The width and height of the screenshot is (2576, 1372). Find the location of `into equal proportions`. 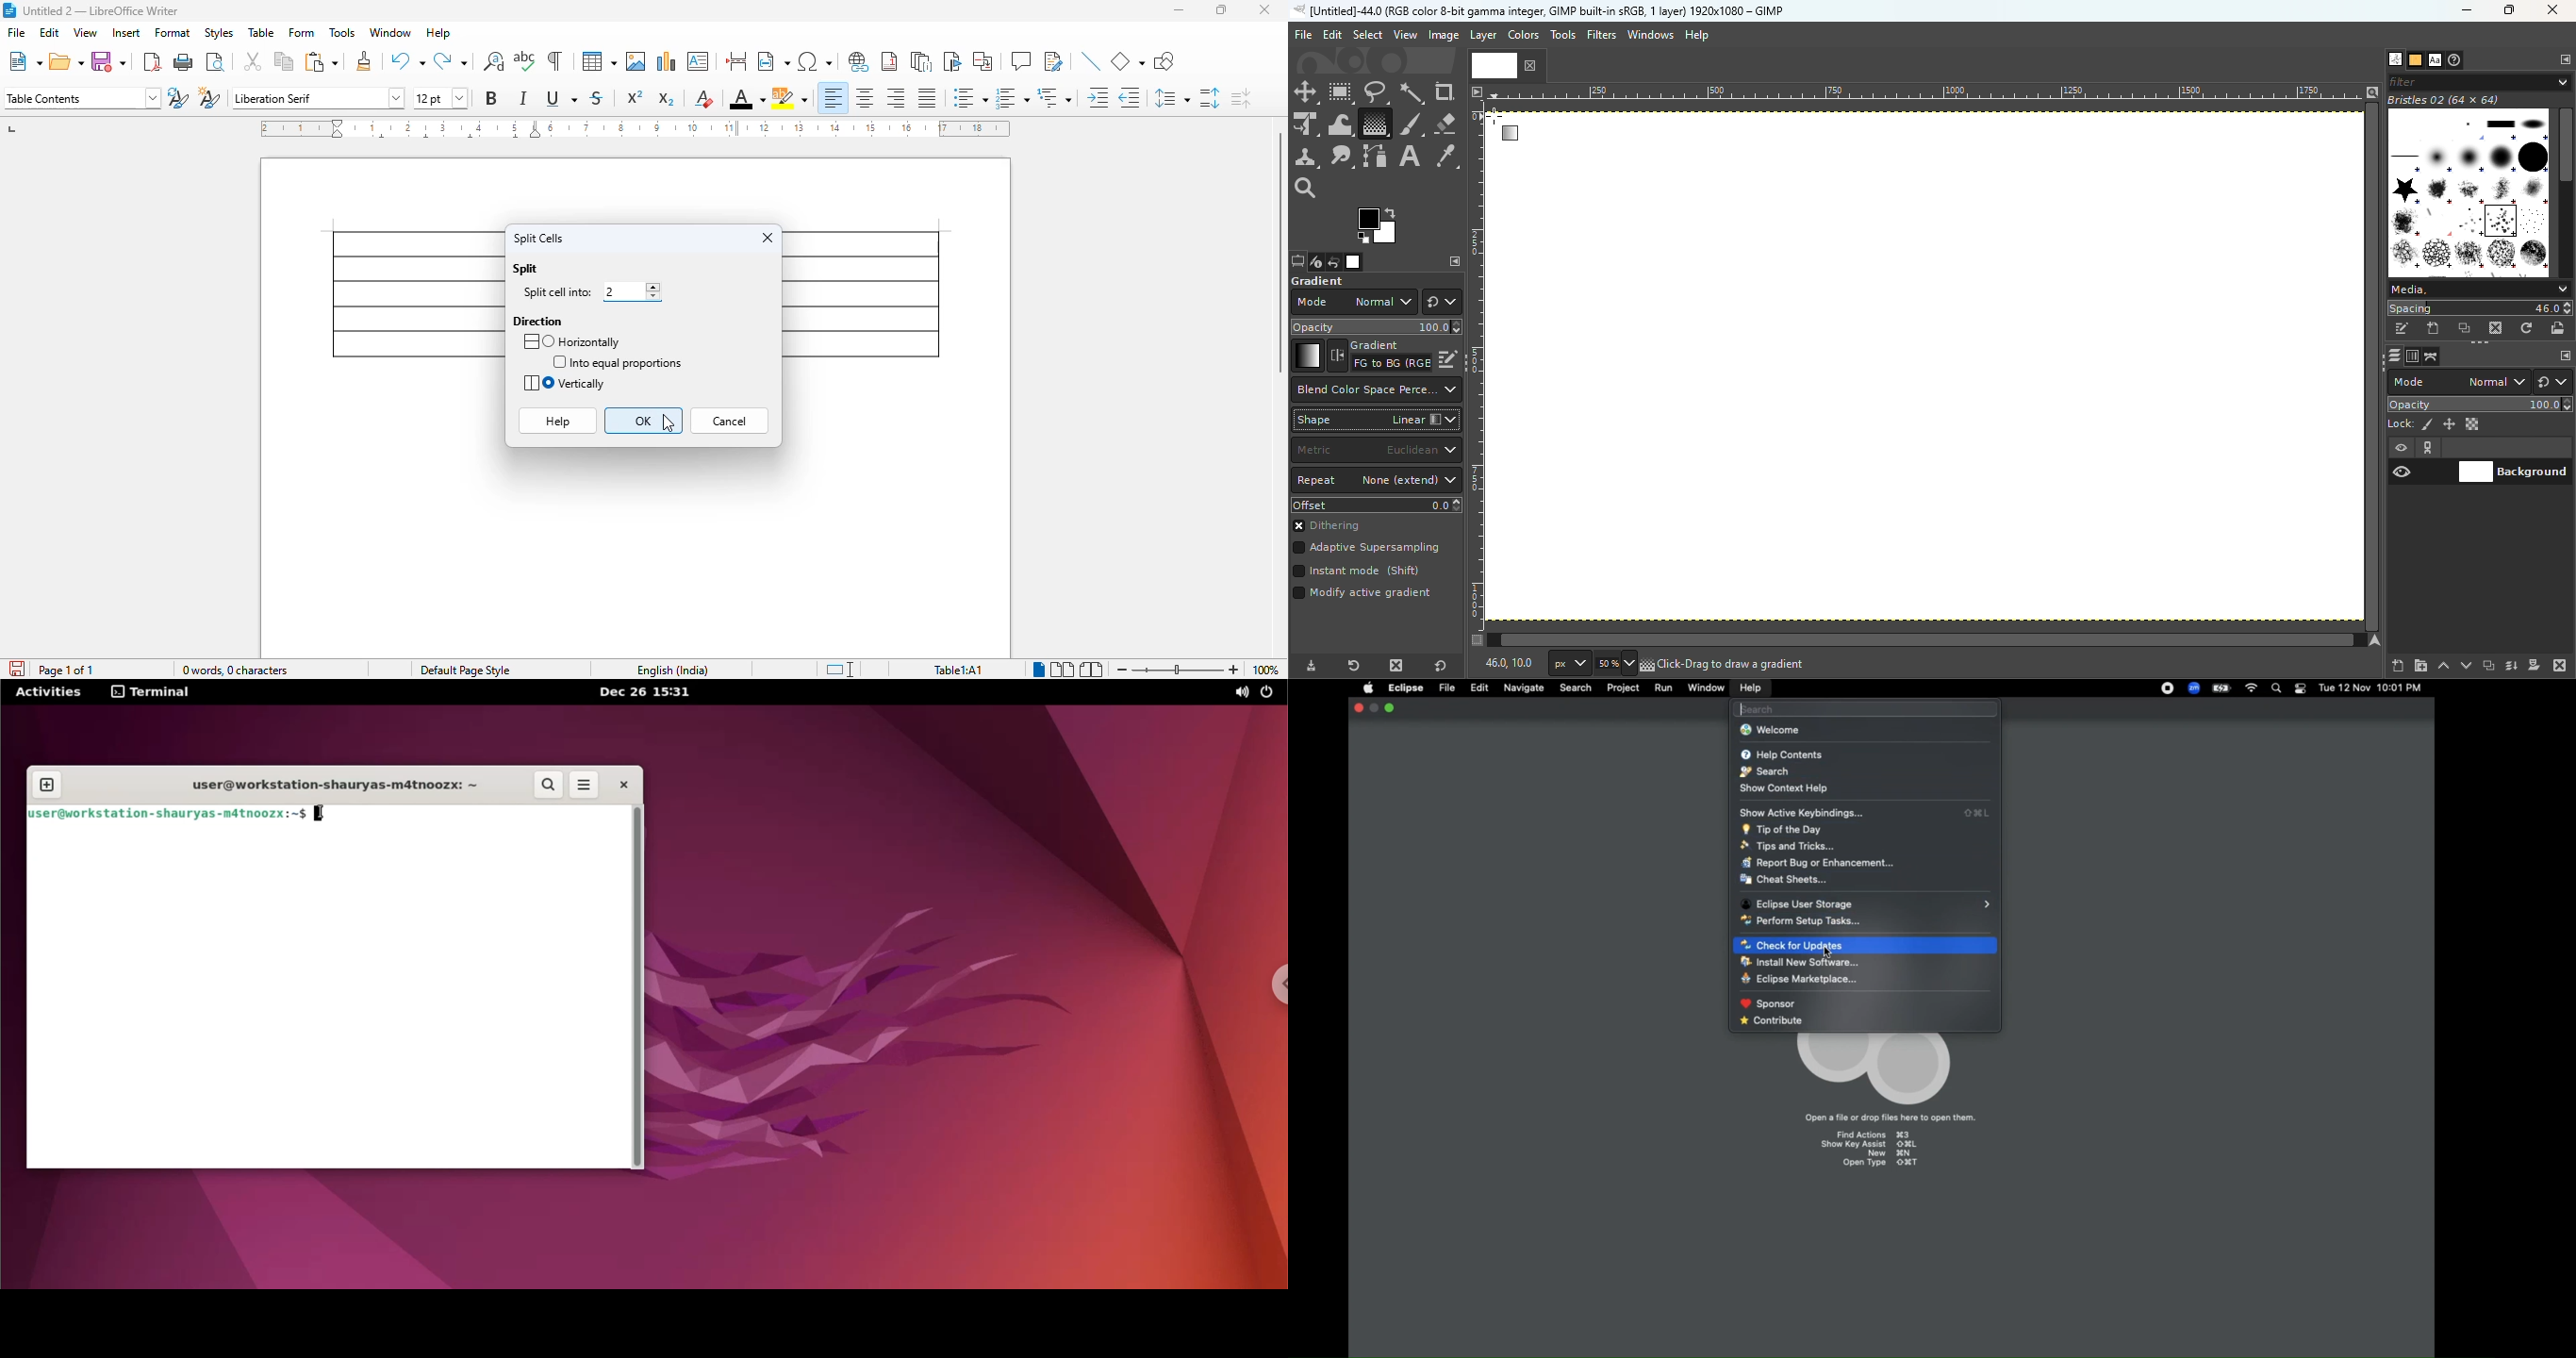

into equal proportions is located at coordinates (619, 362).